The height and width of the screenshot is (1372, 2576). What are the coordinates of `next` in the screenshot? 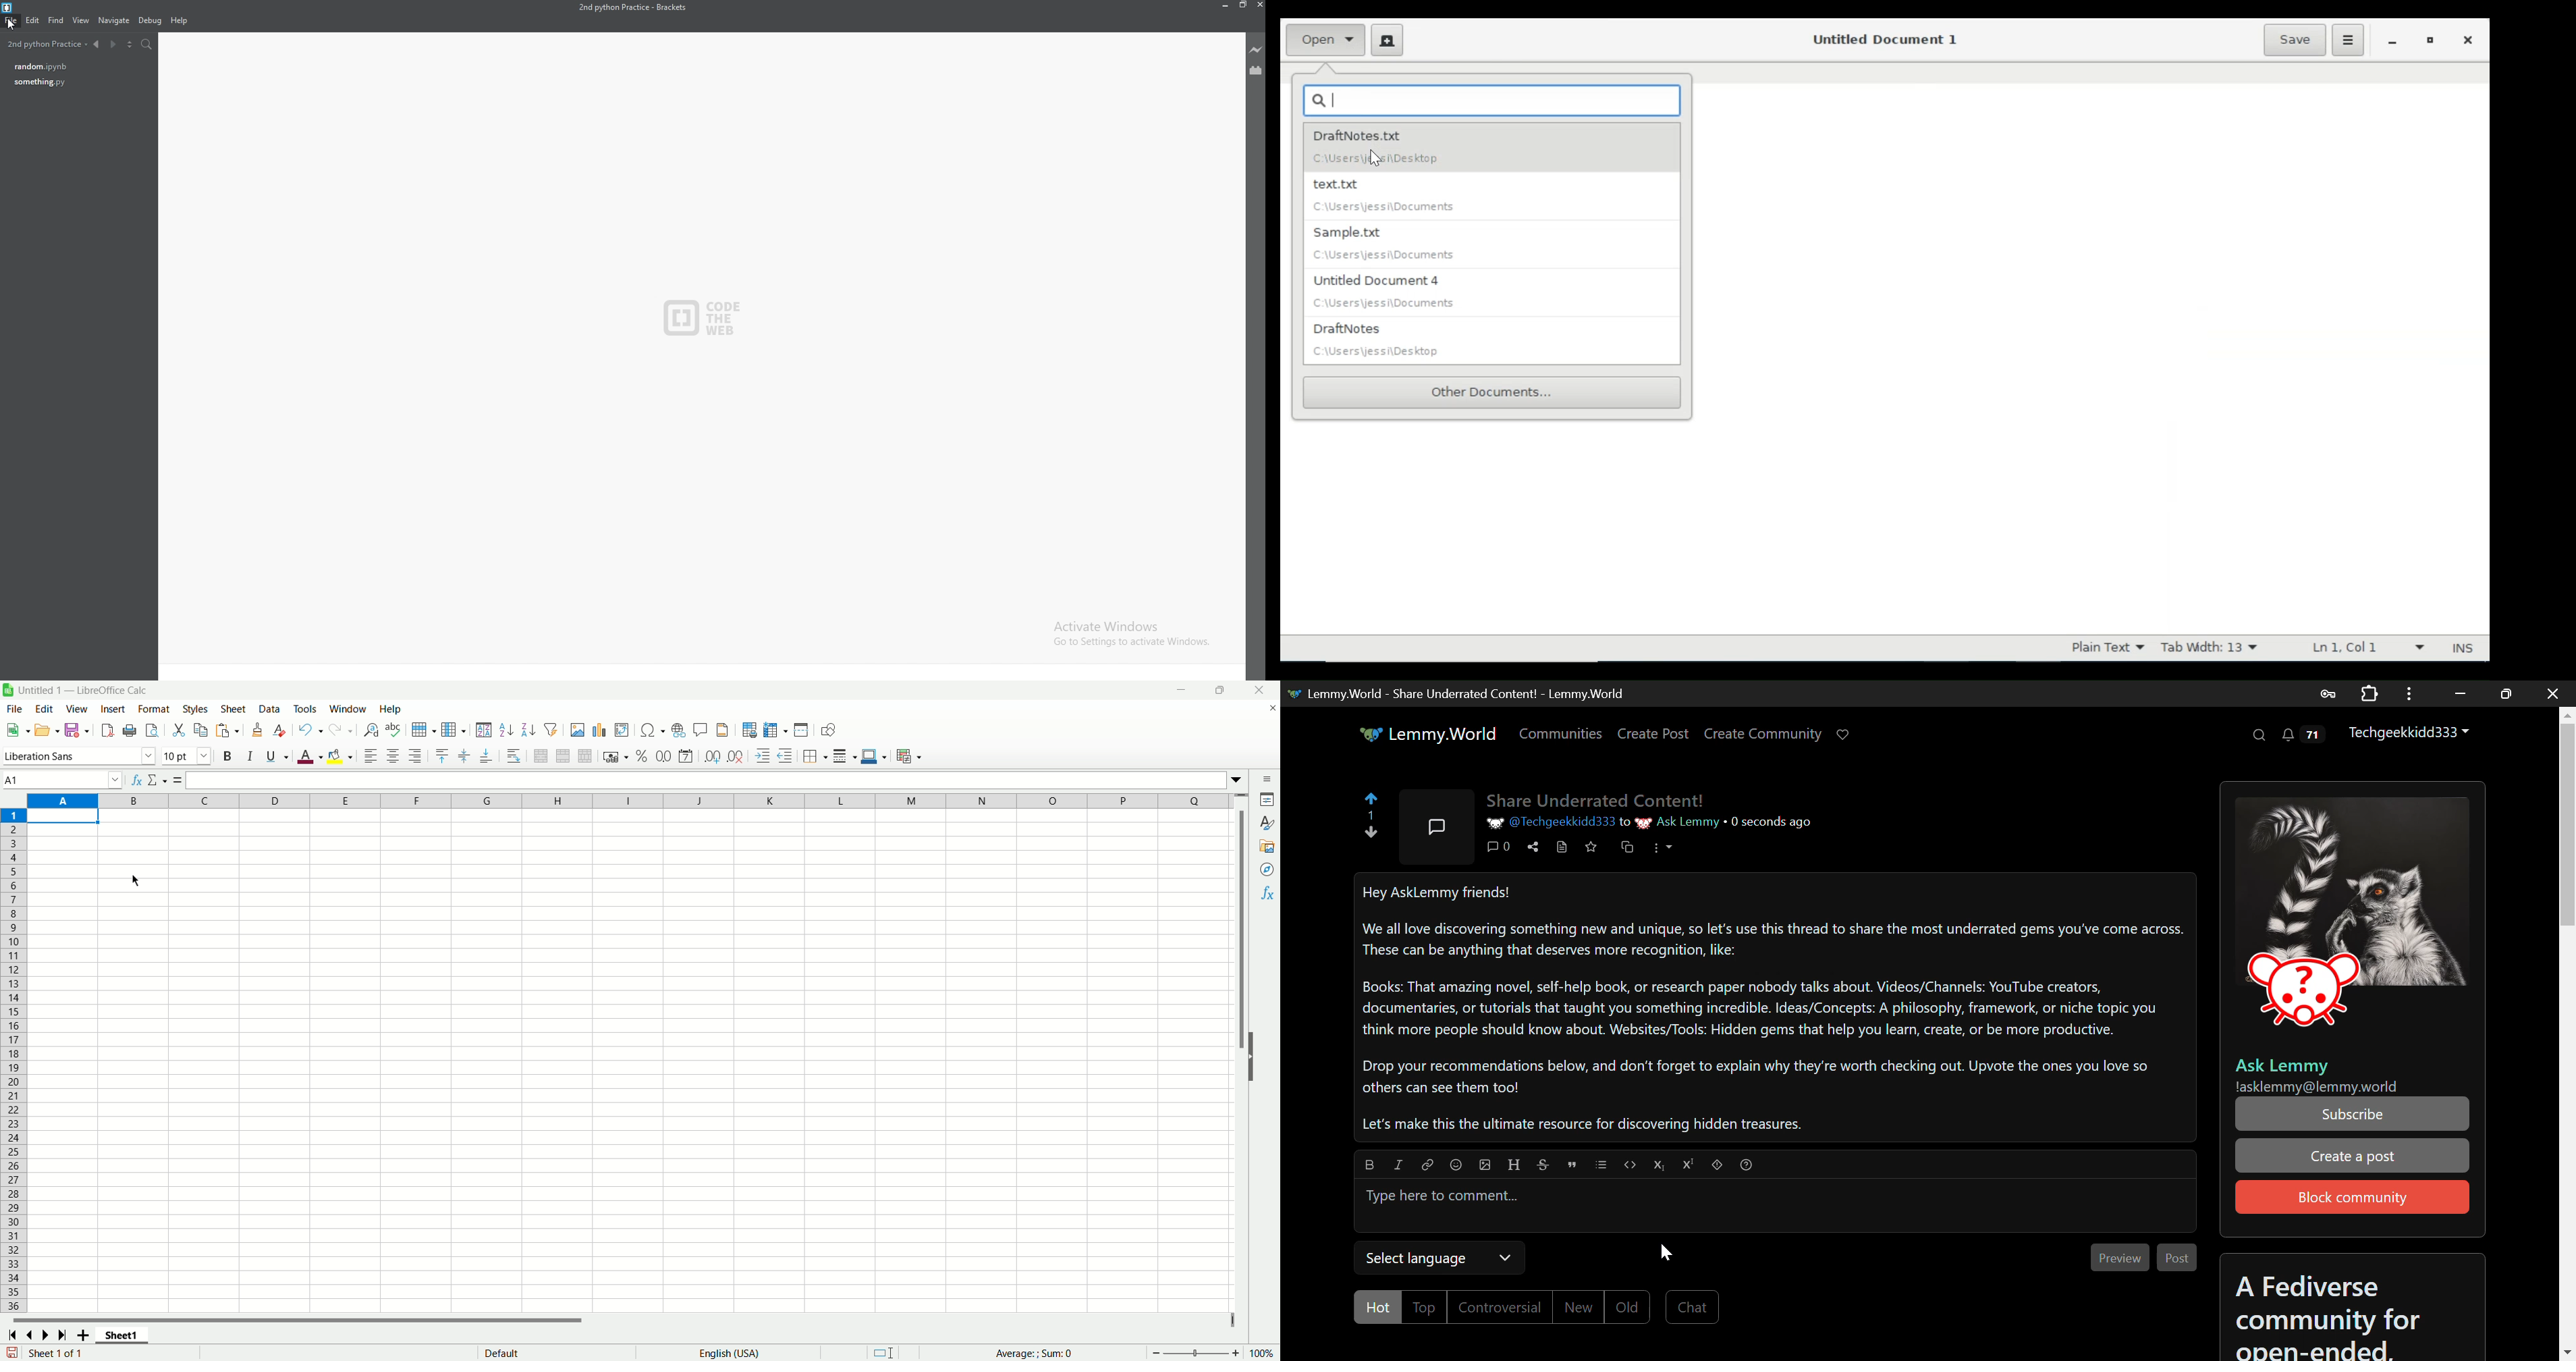 It's located at (115, 44).